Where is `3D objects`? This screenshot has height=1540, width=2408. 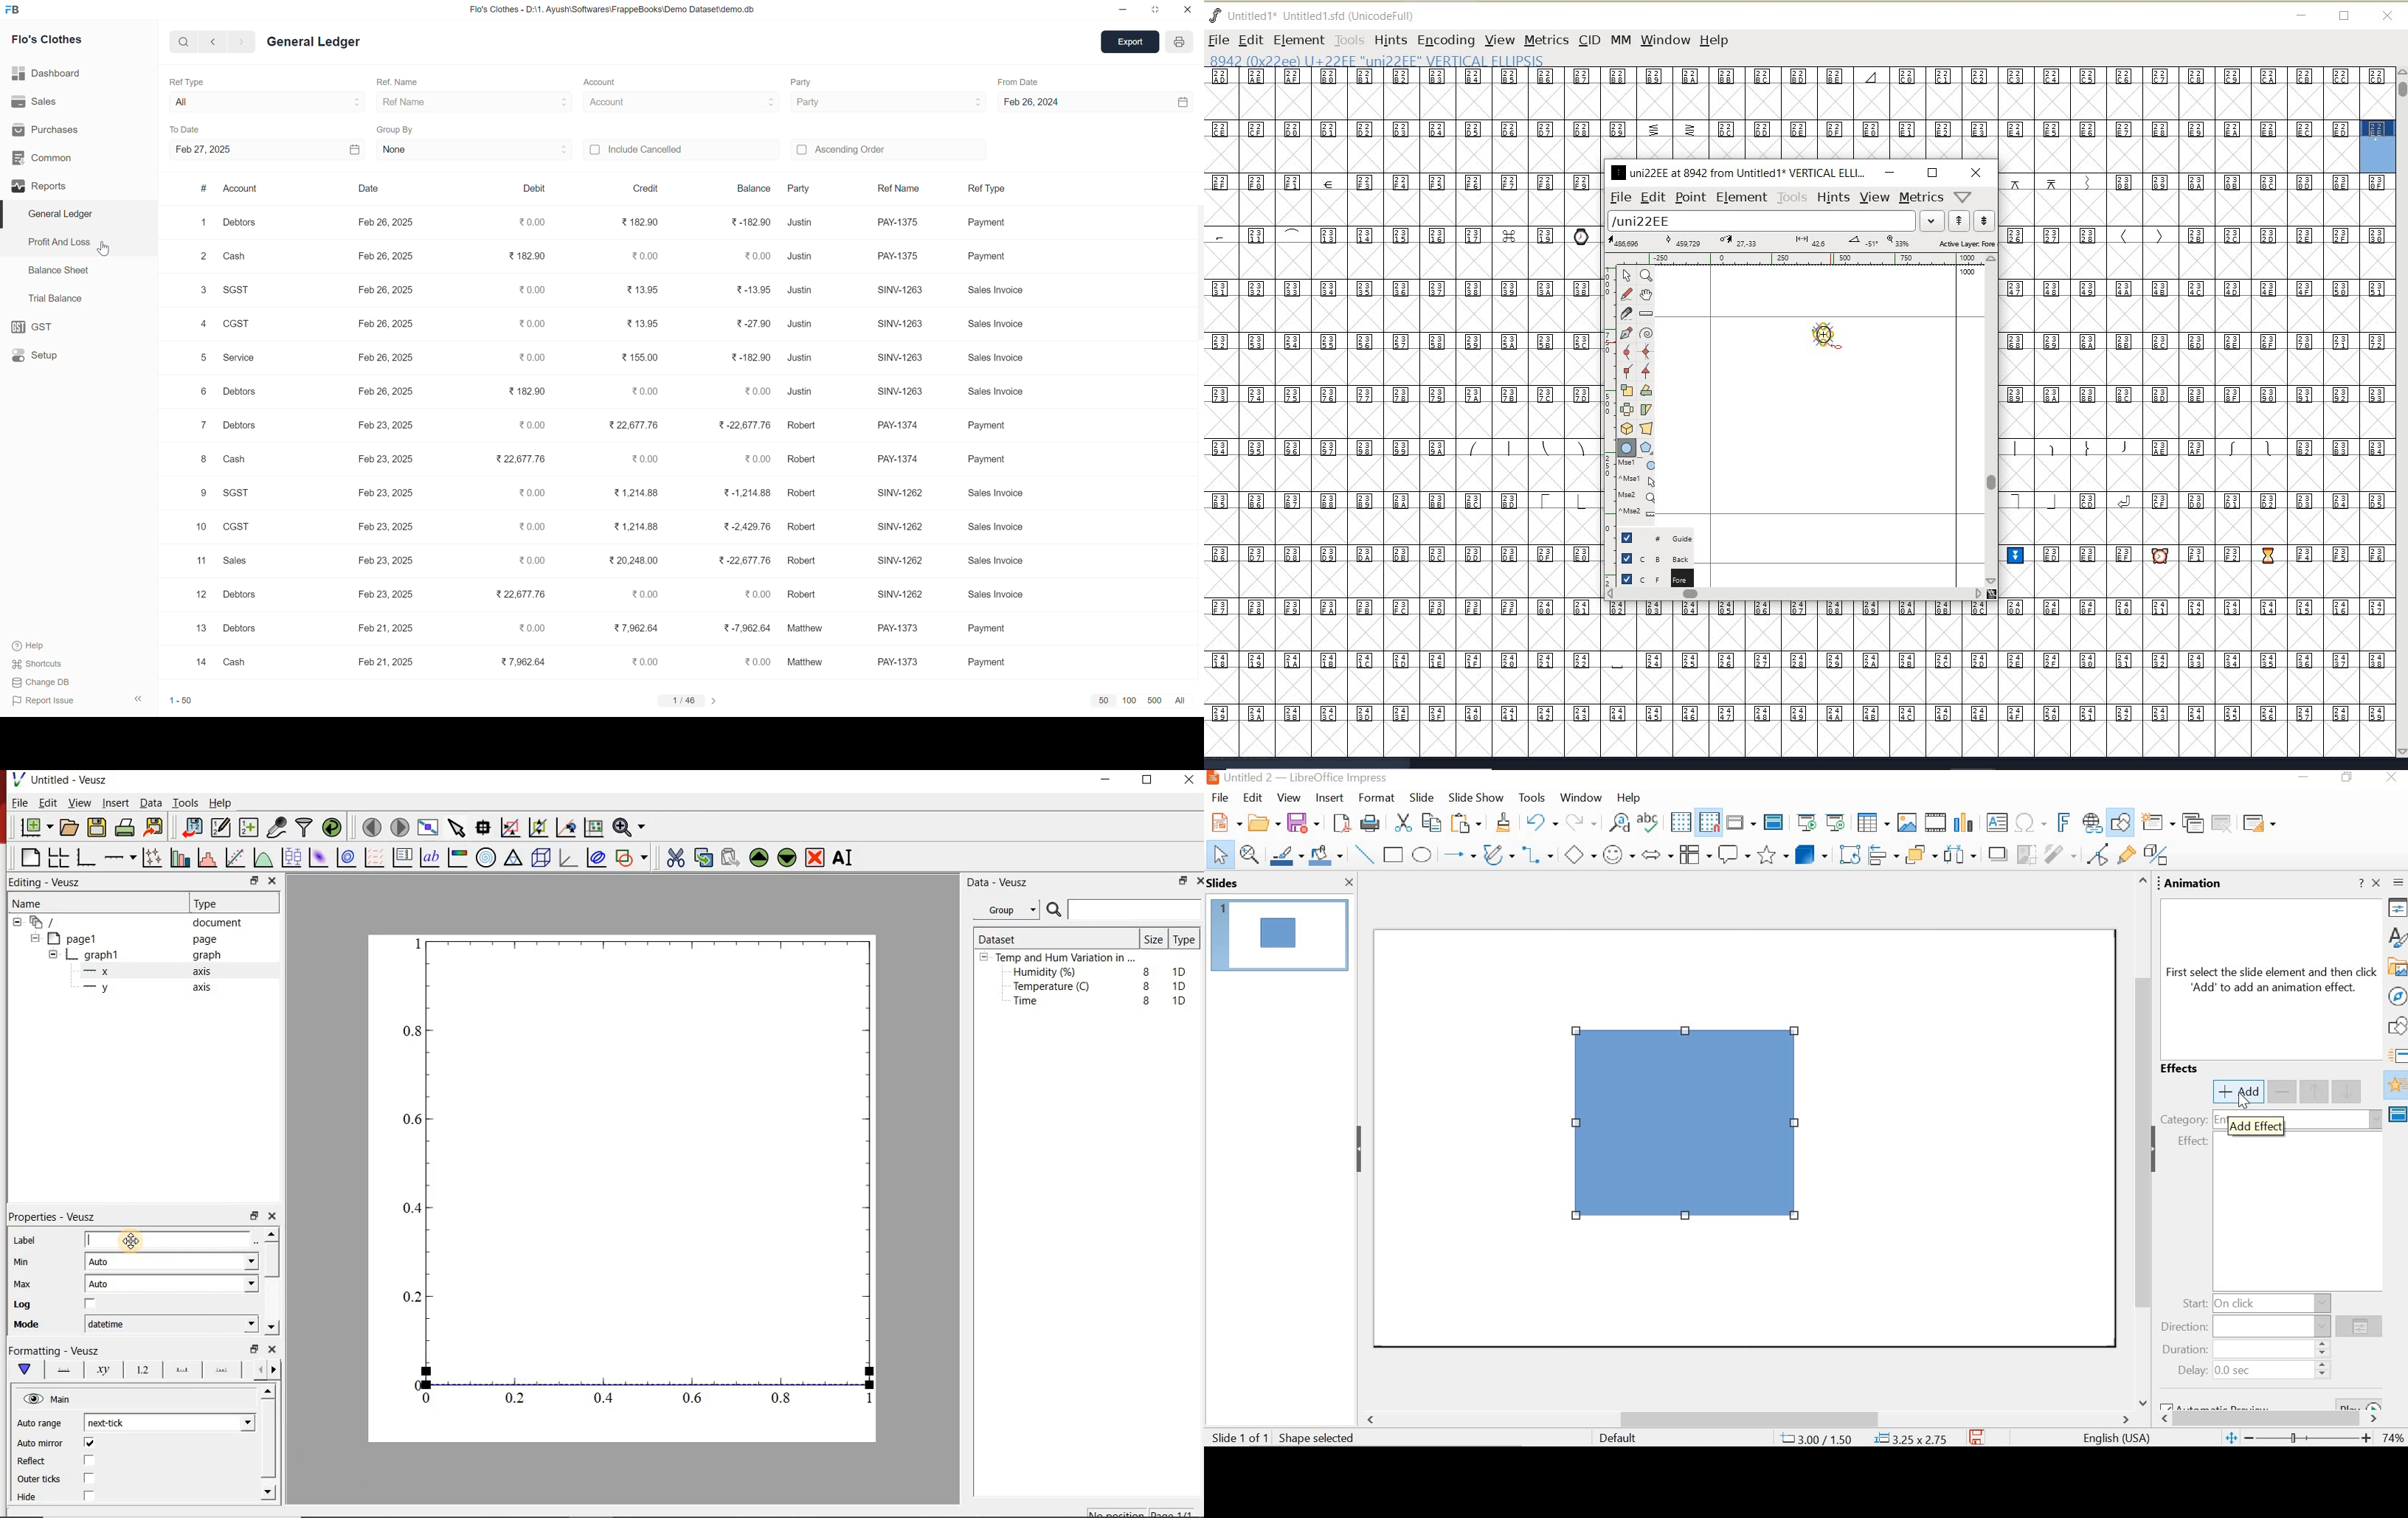
3D objects is located at coordinates (1811, 853).